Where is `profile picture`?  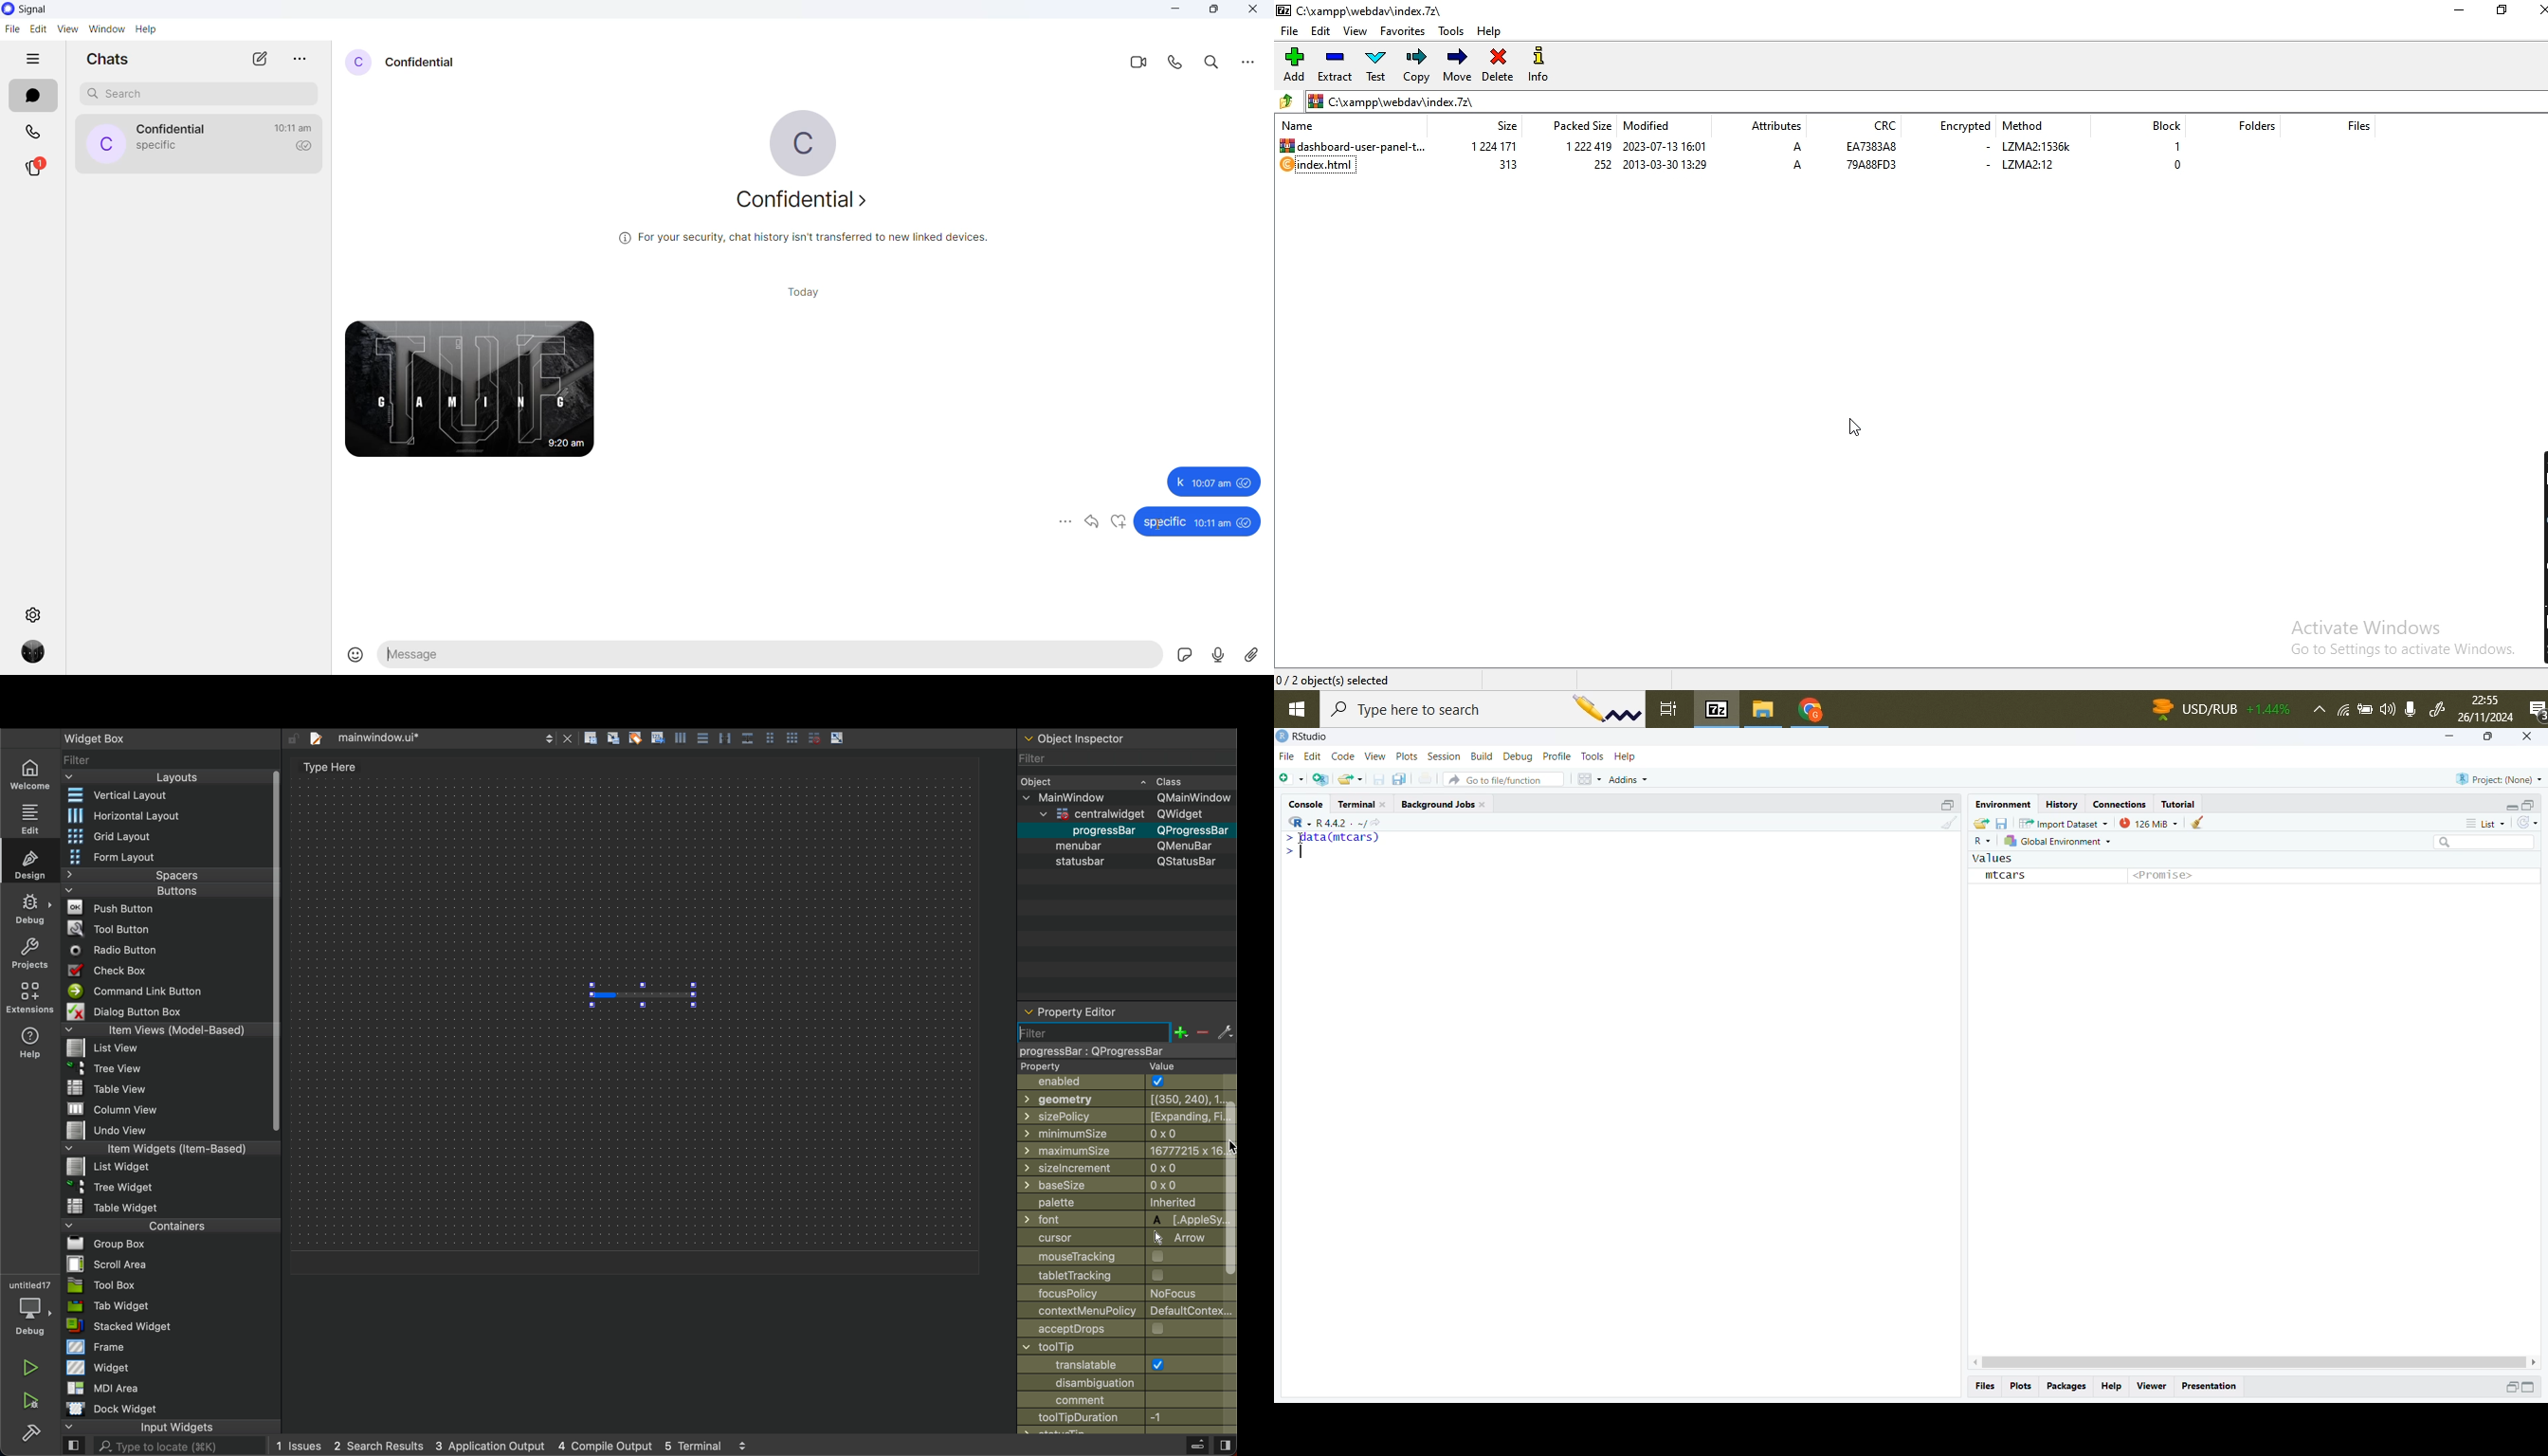
profile picture is located at coordinates (809, 143).